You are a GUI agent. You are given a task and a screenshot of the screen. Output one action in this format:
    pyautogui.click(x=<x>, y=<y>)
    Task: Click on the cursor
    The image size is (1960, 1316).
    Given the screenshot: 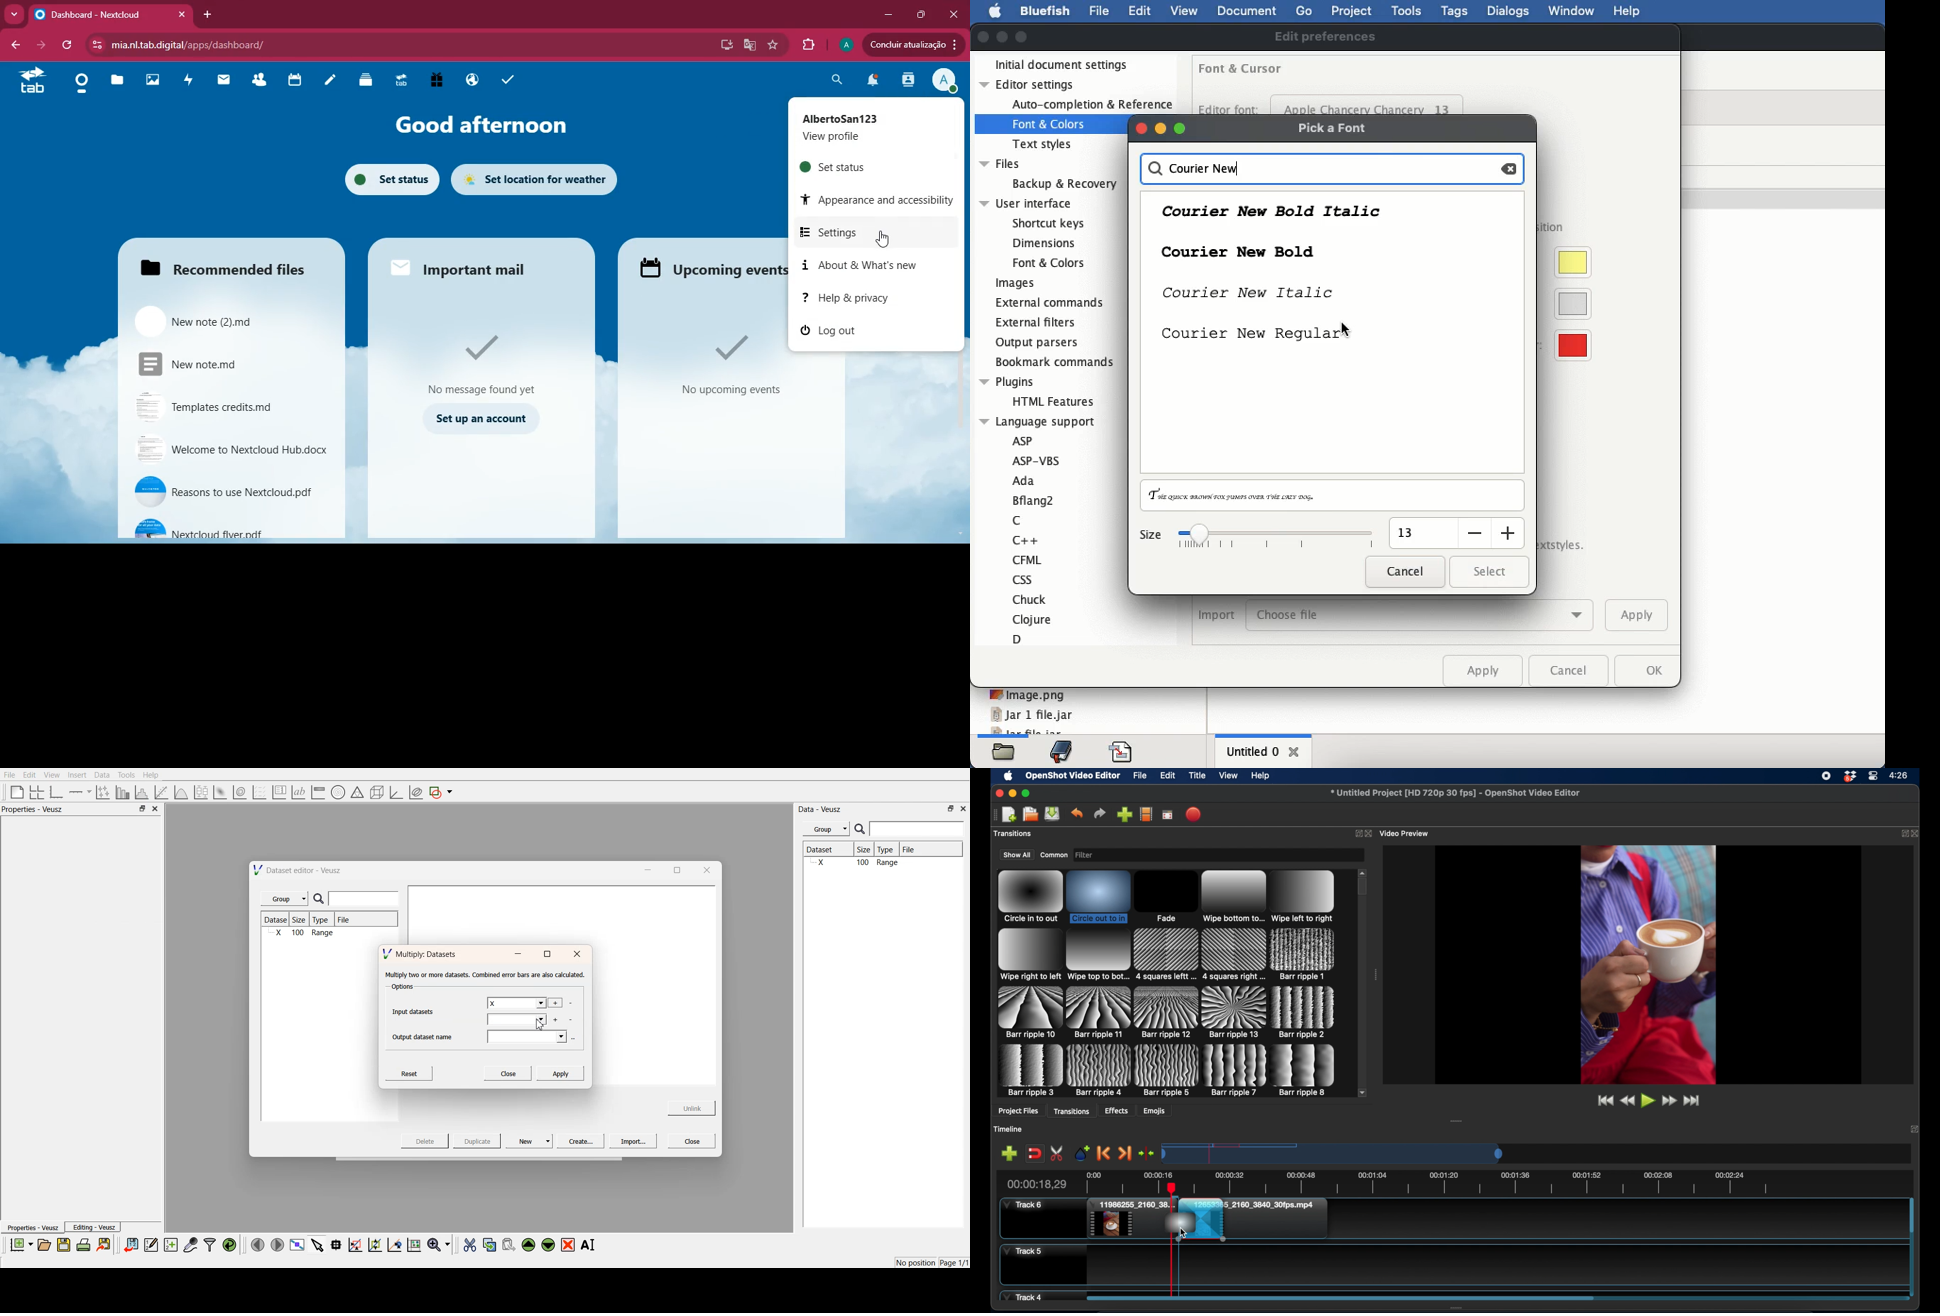 What is the action you would take?
    pyautogui.click(x=540, y=1026)
    